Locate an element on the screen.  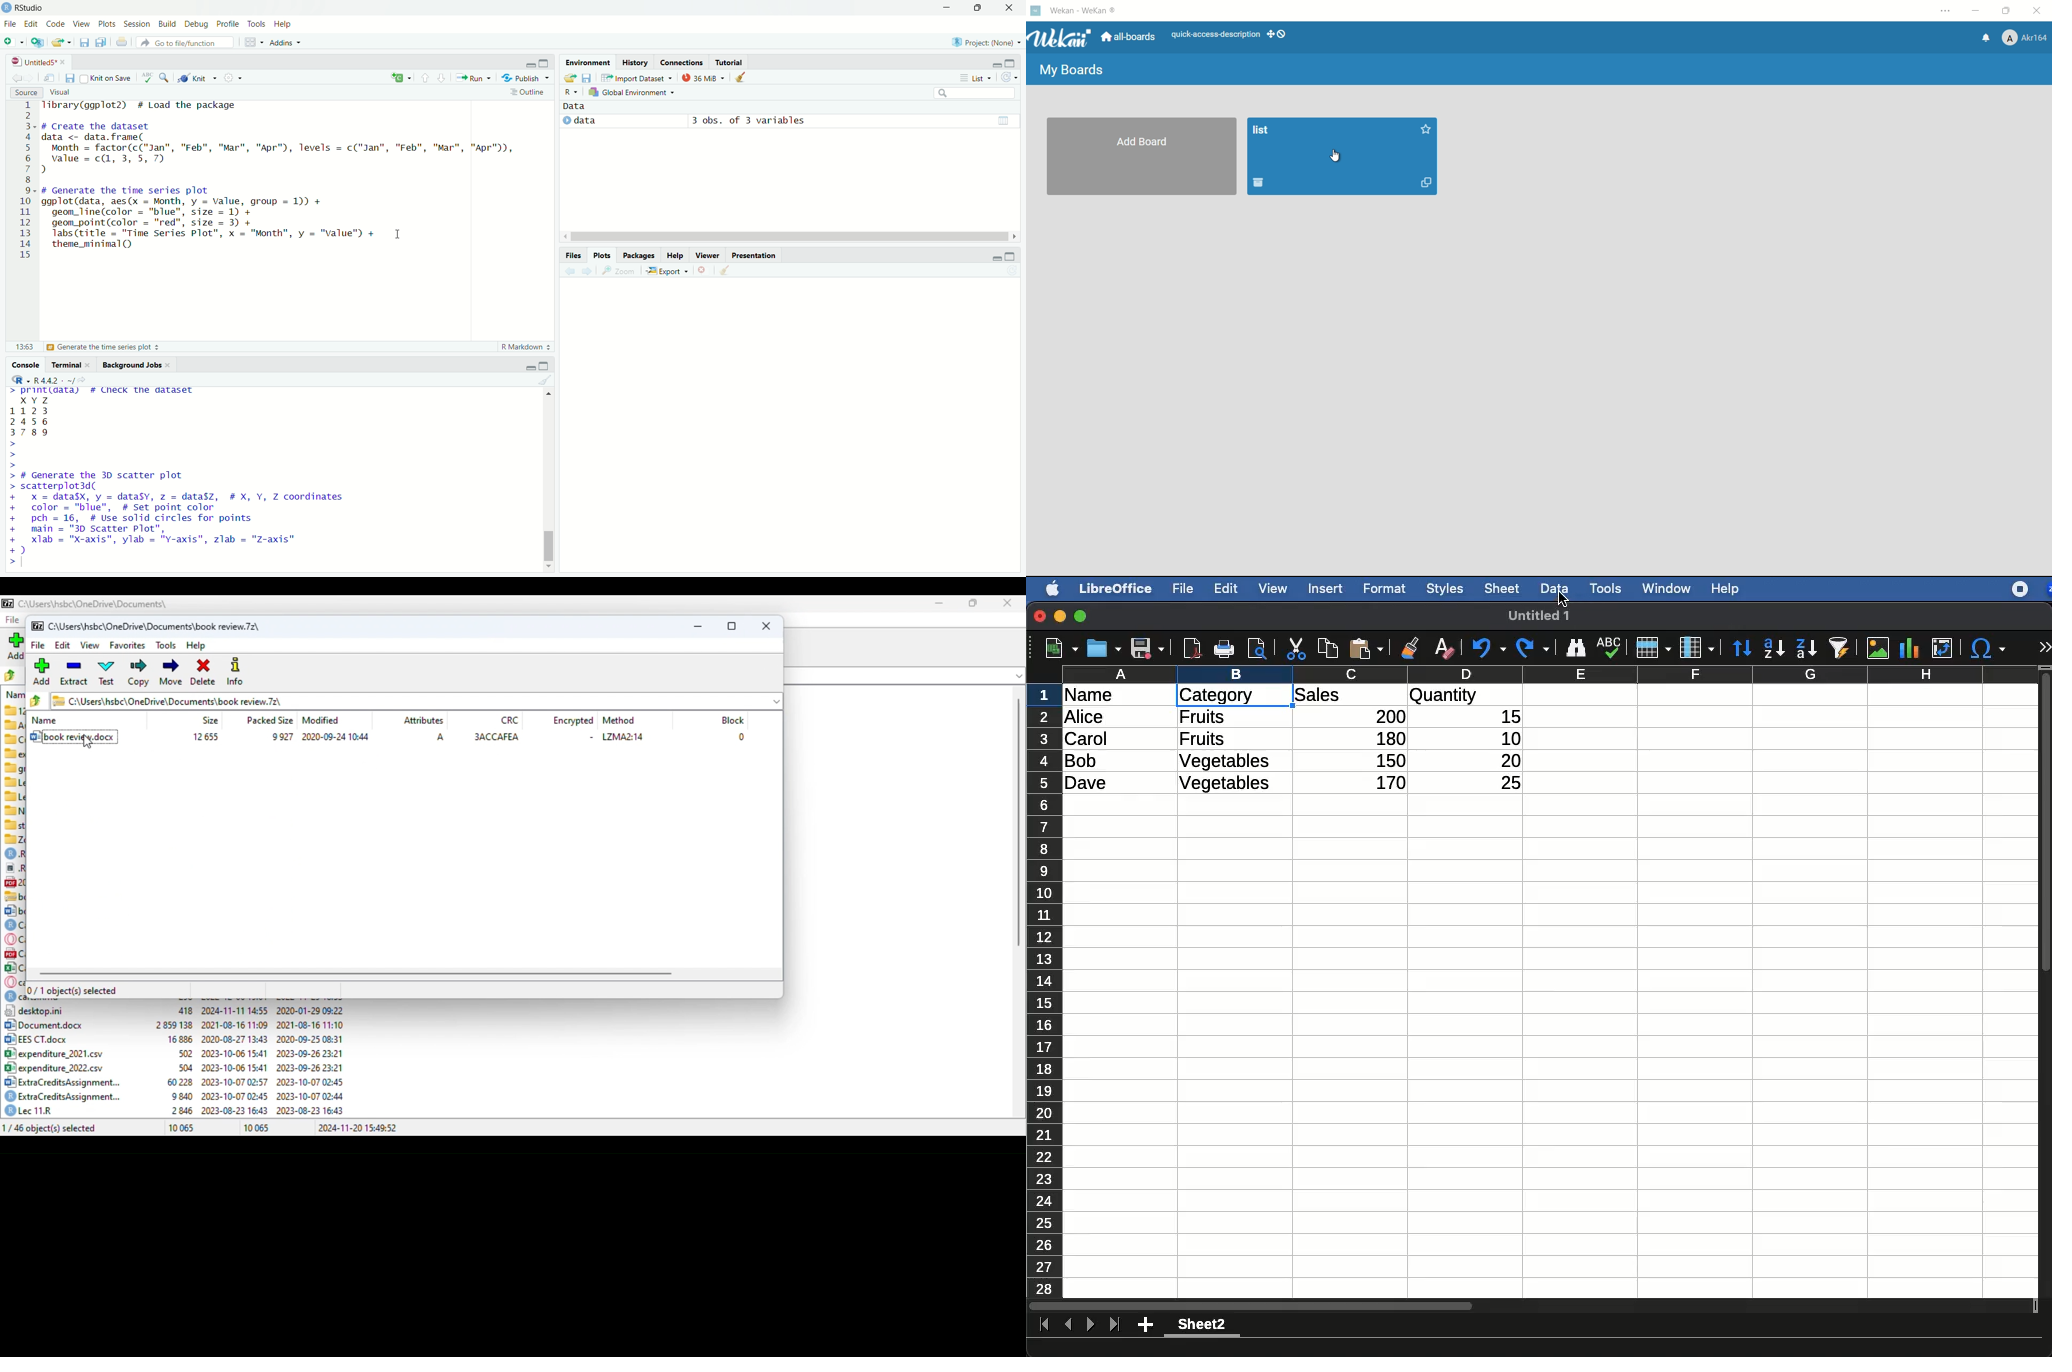
Help is located at coordinates (283, 24).